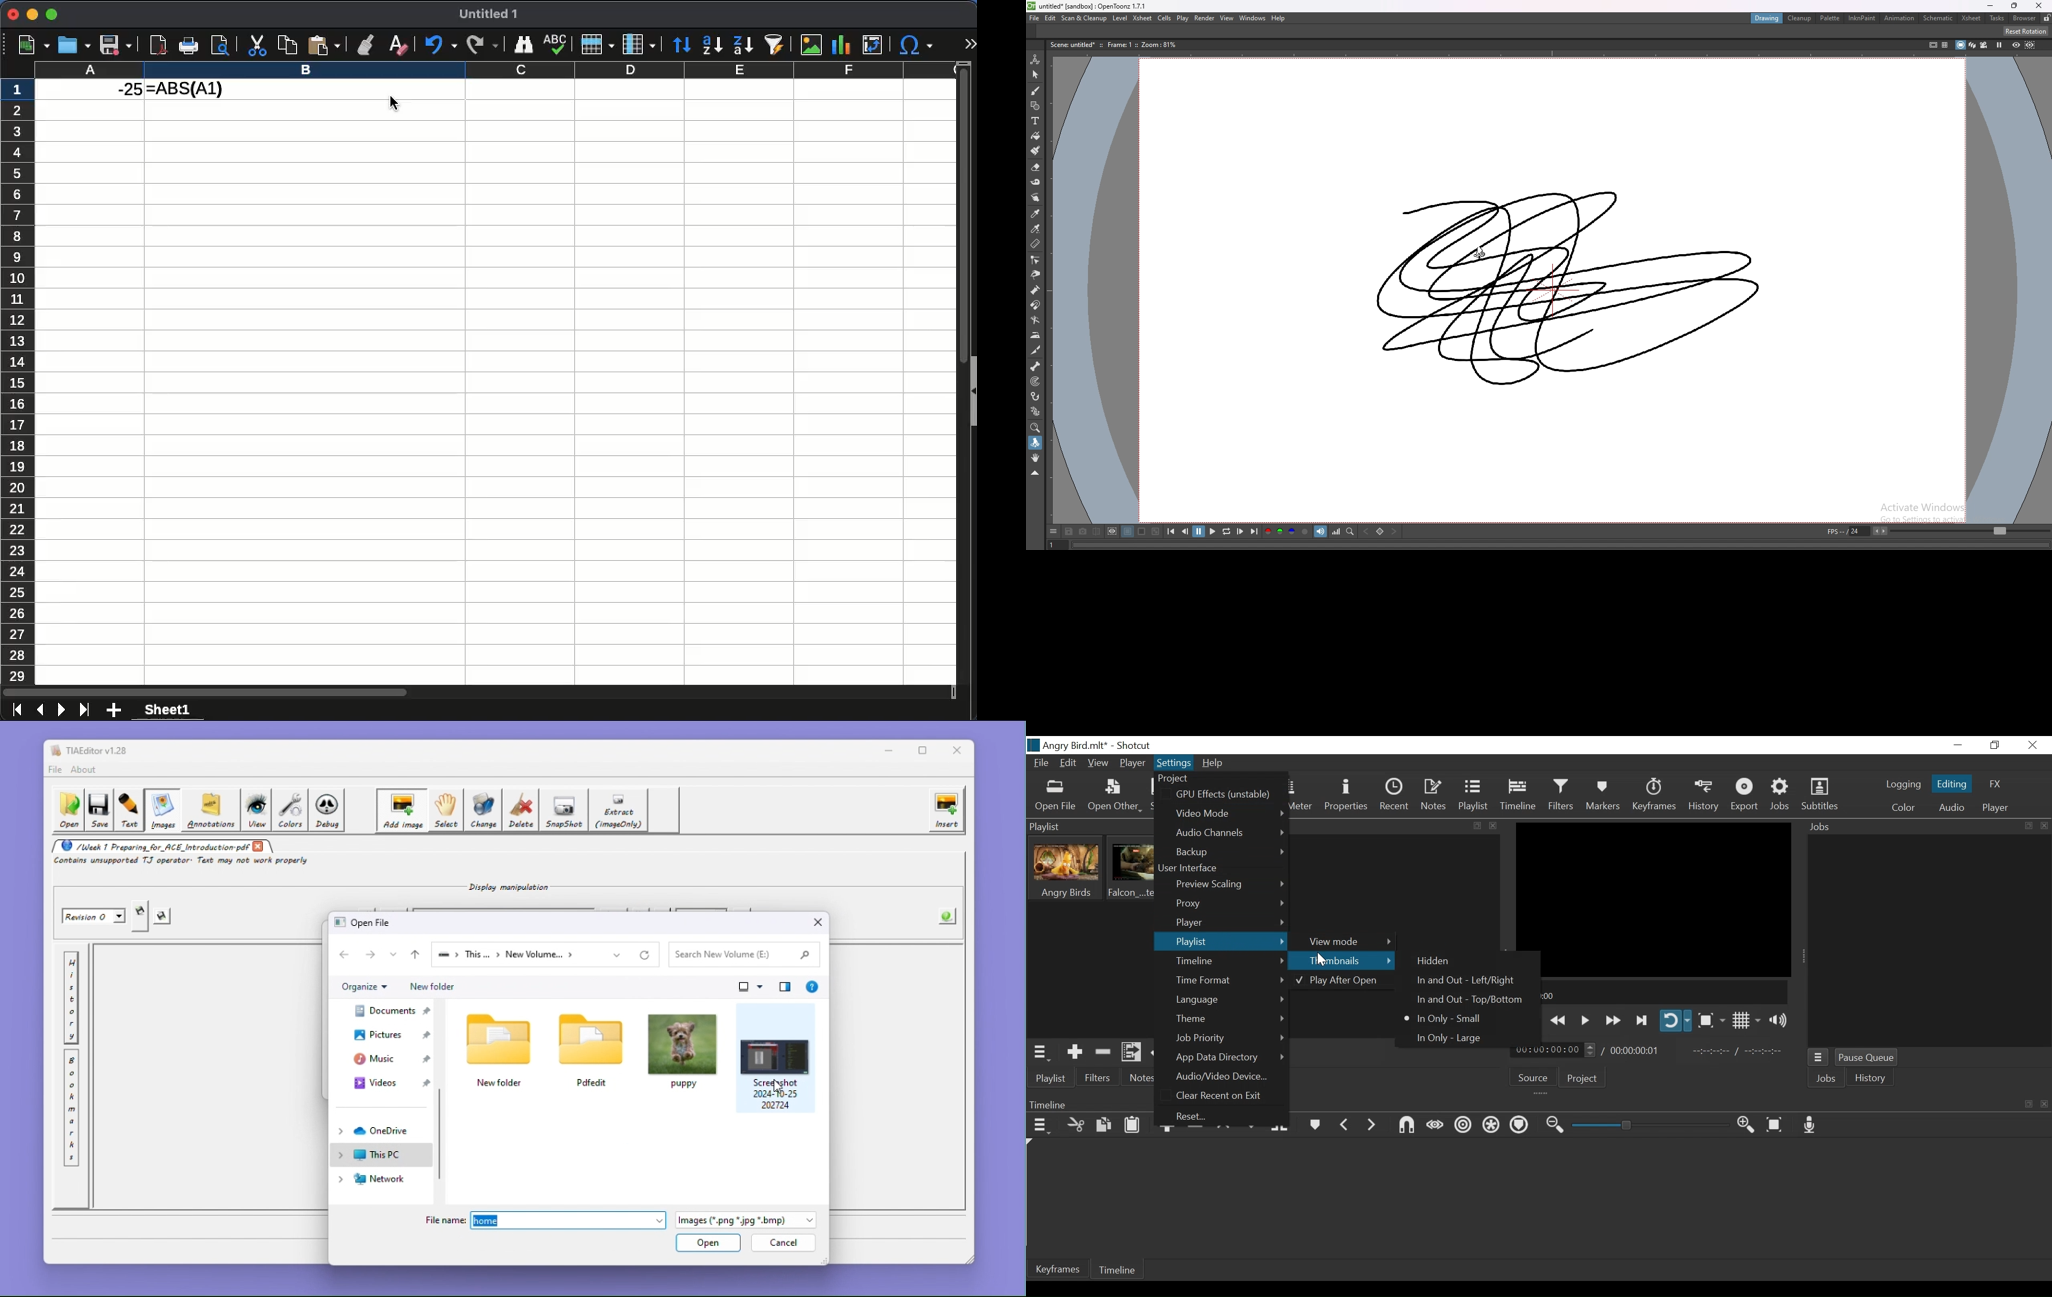 This screenshot has height=1316, width=2072. What do you see at coordinates (1226, 1076) in the screenshot?
I see `Audio/Video Device` at bounding box center [1226, 1076].